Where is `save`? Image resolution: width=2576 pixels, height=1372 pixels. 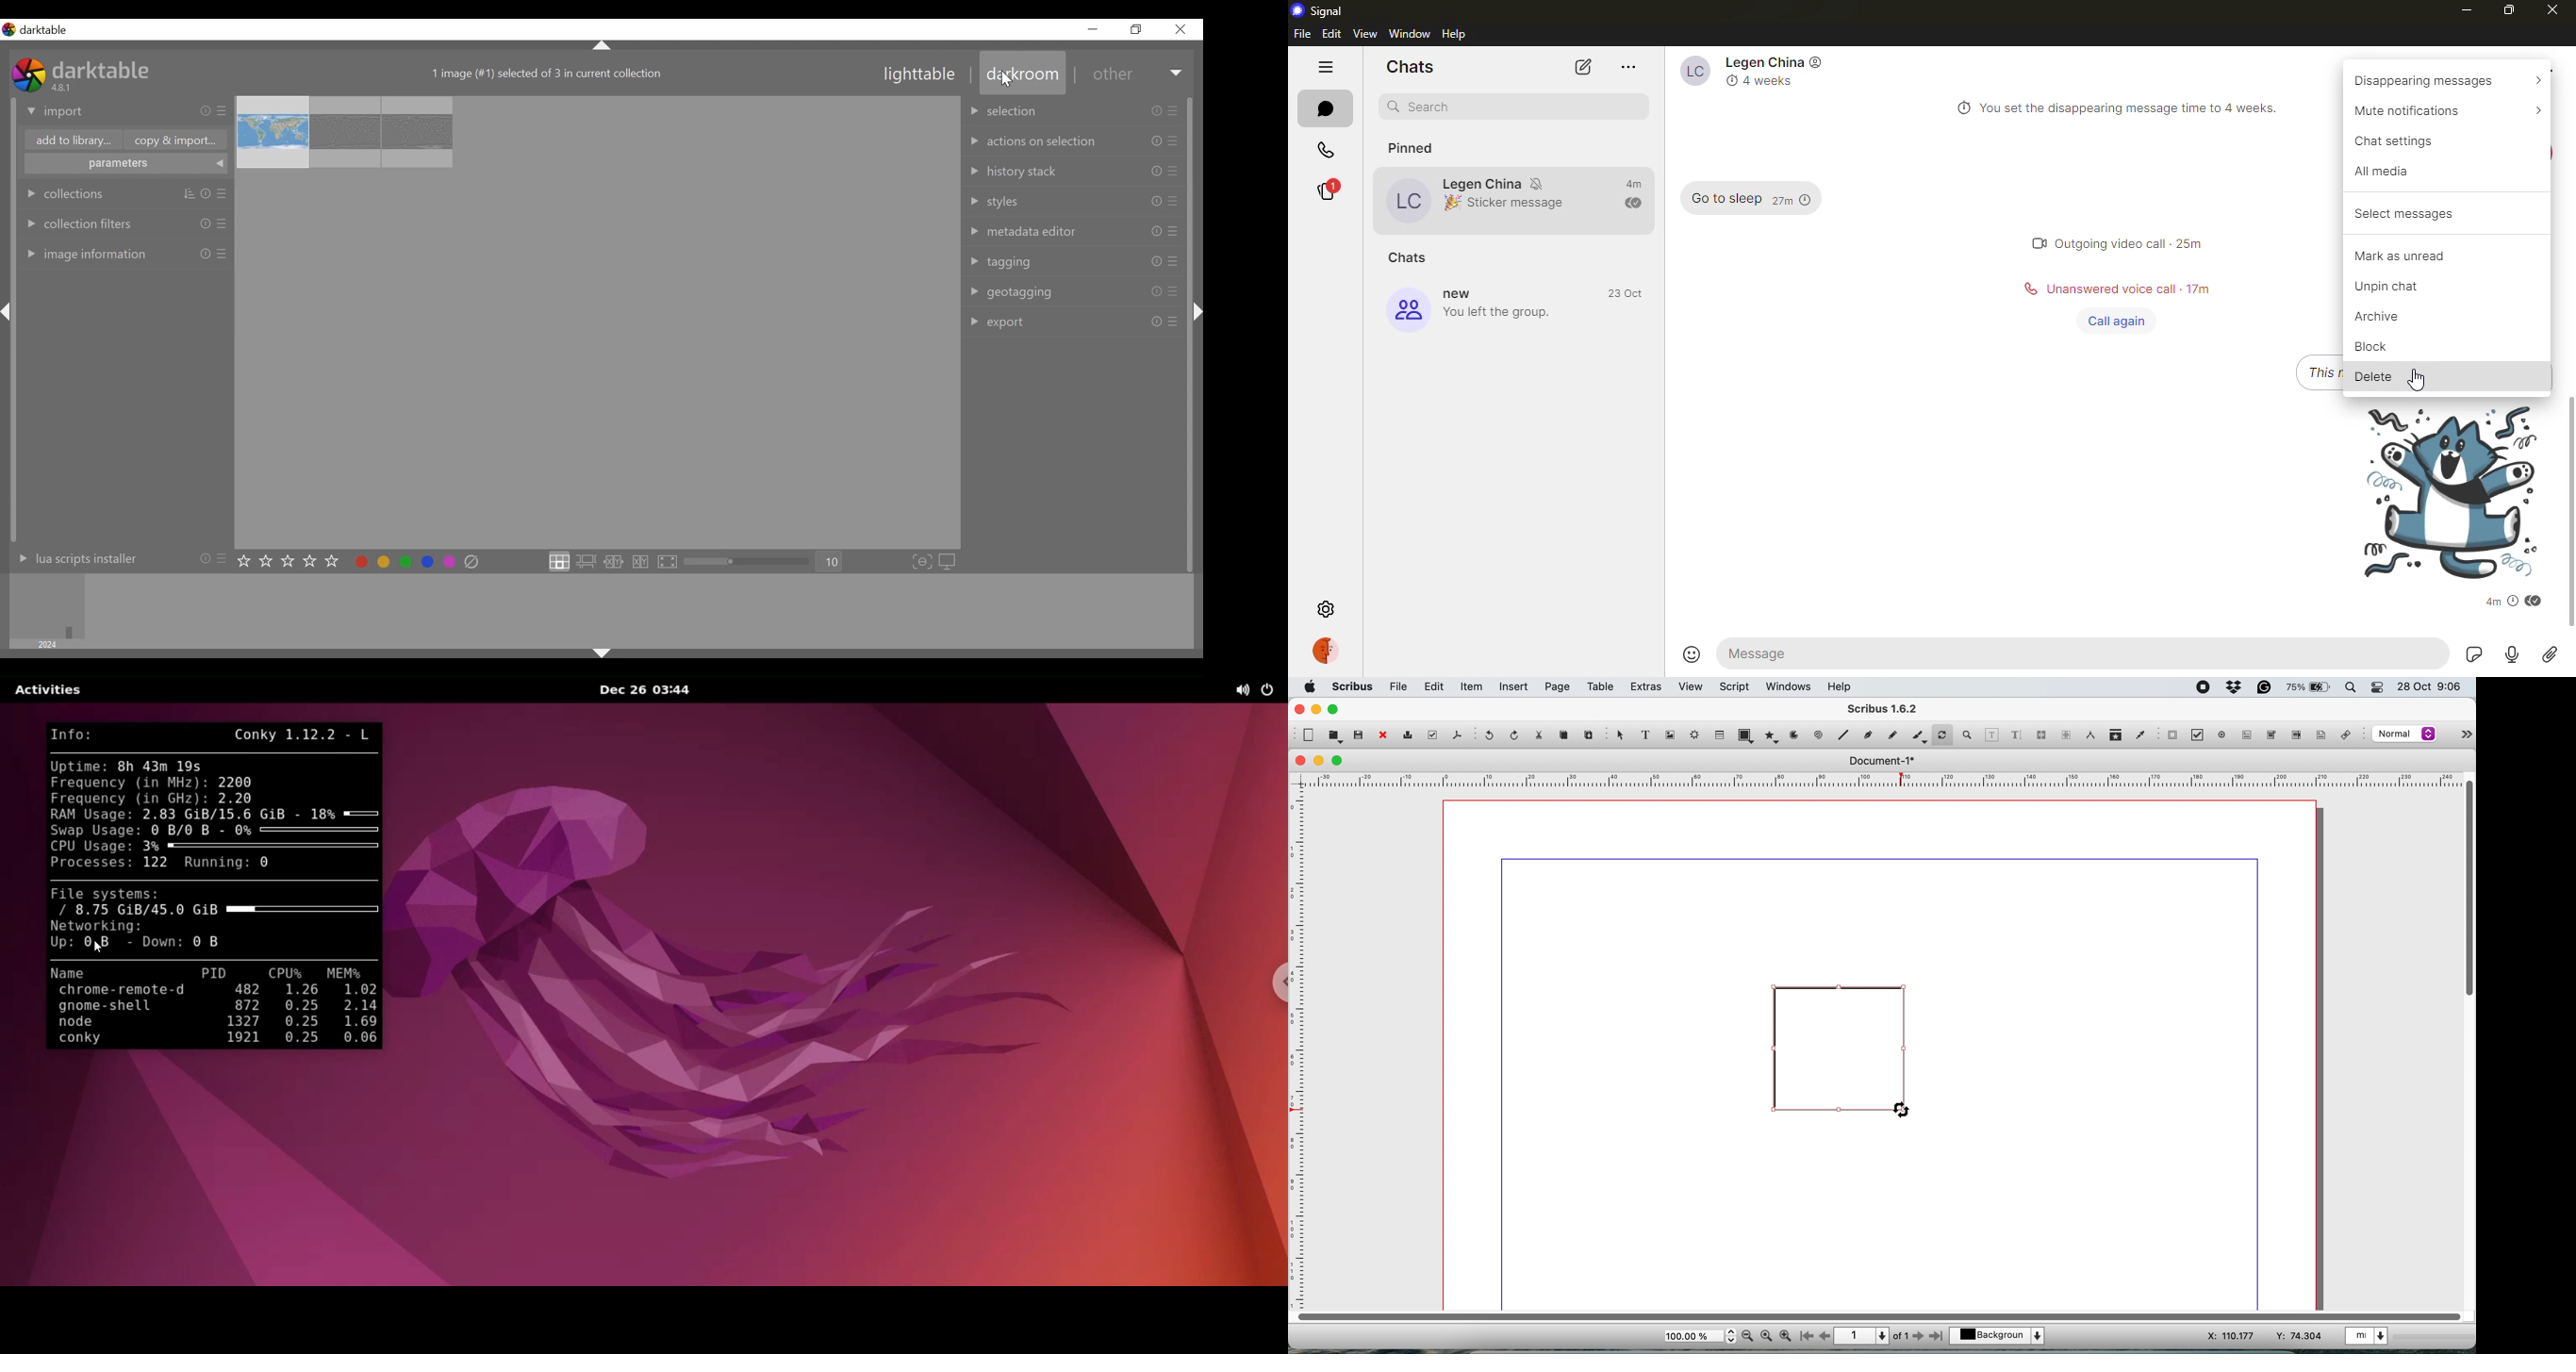
save is located at coordinates (1358, 734).